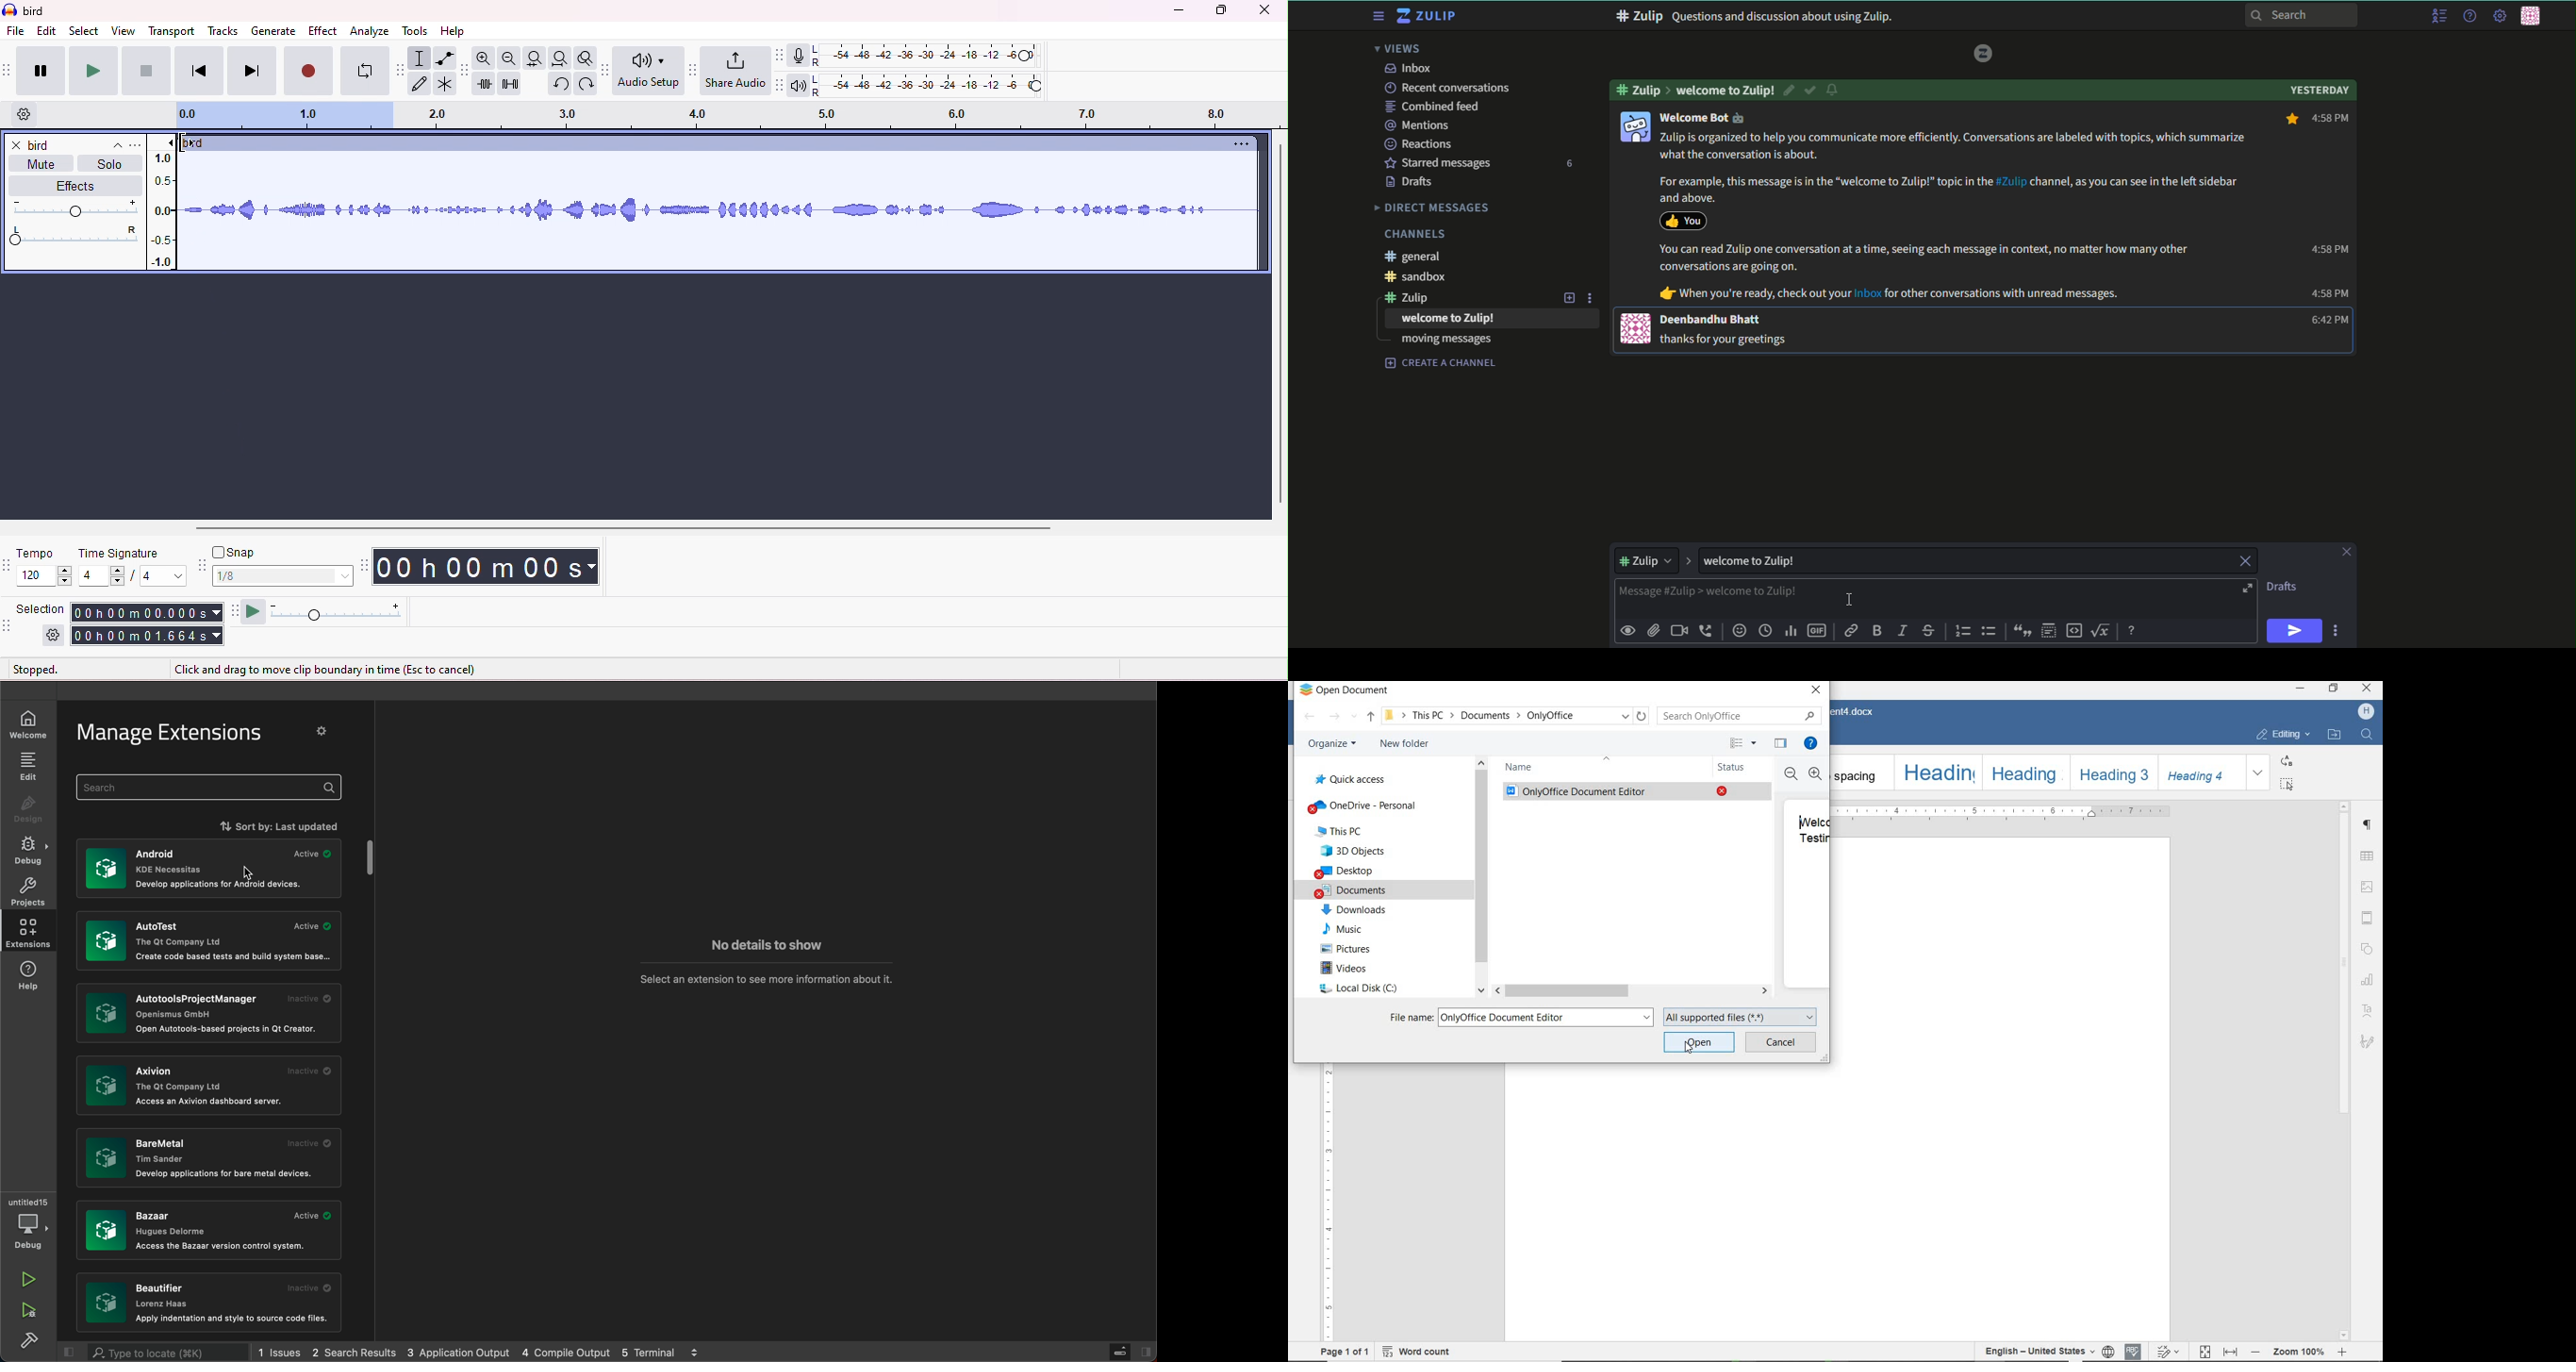 This screenshot has height=1372, width=2576. Describe the element at coordinates (927, 88) in the screenshot. I see `playback level` at that location.